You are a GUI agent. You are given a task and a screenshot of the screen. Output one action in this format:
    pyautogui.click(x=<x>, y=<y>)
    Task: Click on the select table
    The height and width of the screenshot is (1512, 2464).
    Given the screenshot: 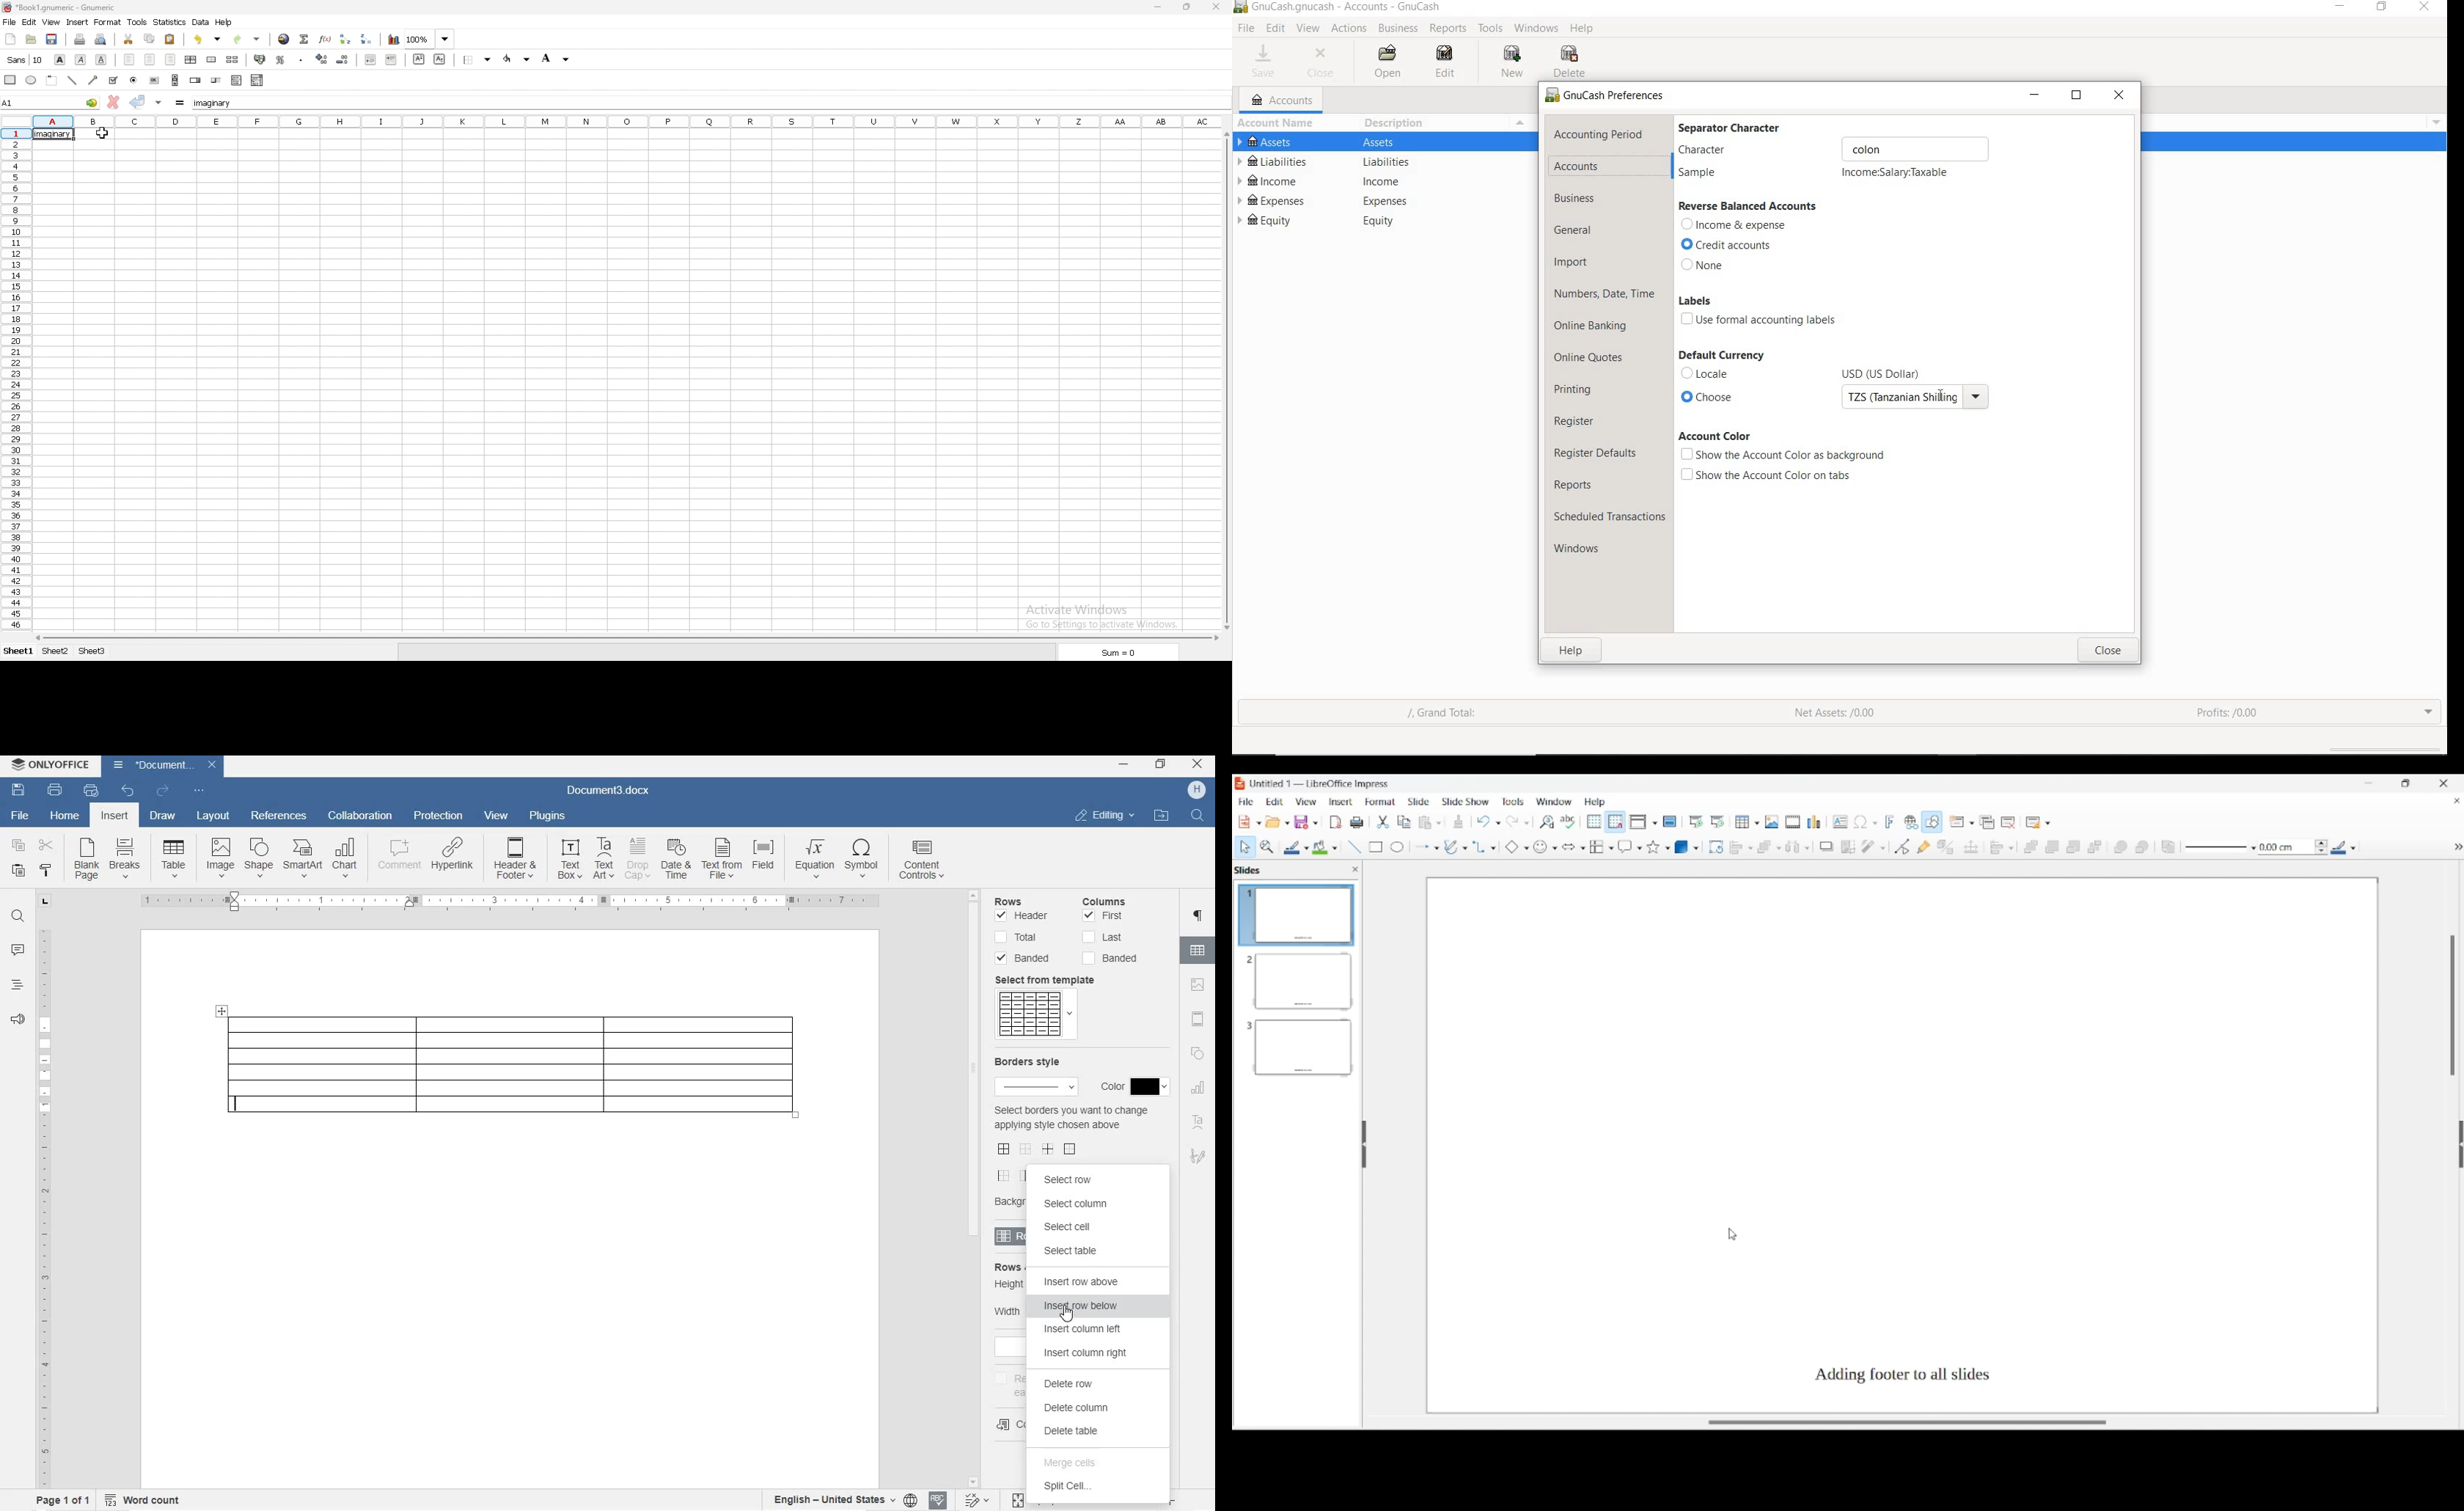 What is the action you would take?
    pyautogui.click(x=1080, y=1252)
    